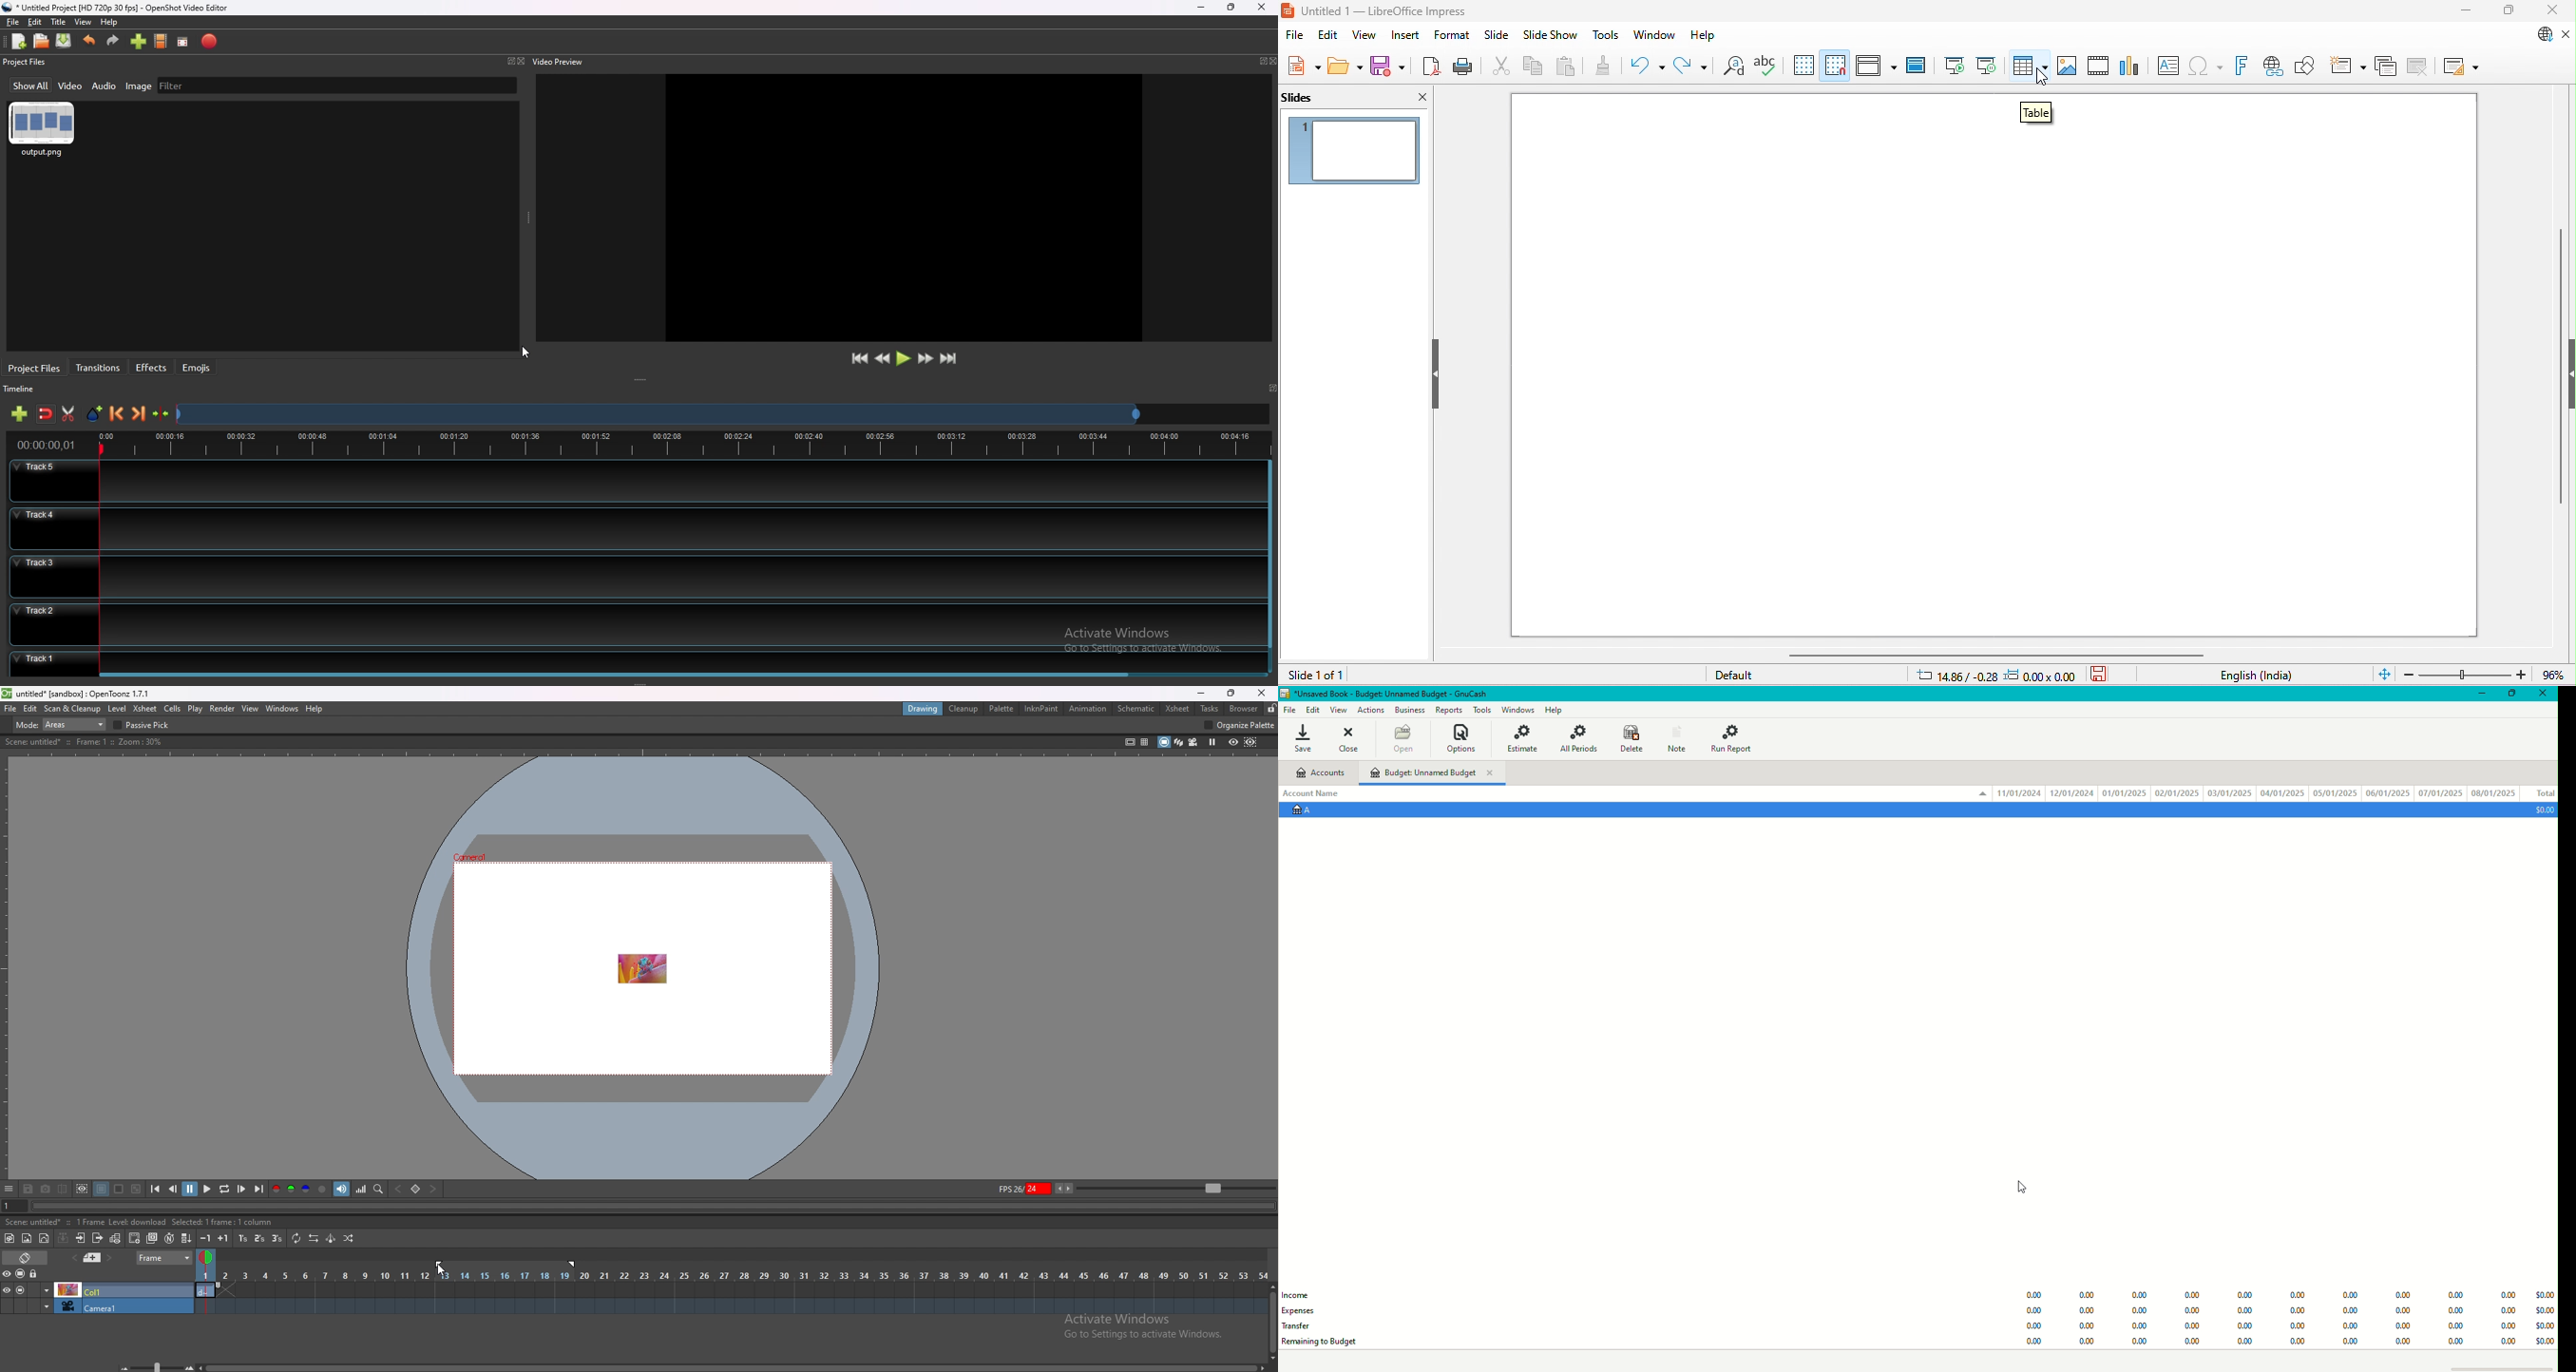 The image size is (2576, 1372). I want to click on window, so click(1655, 35).